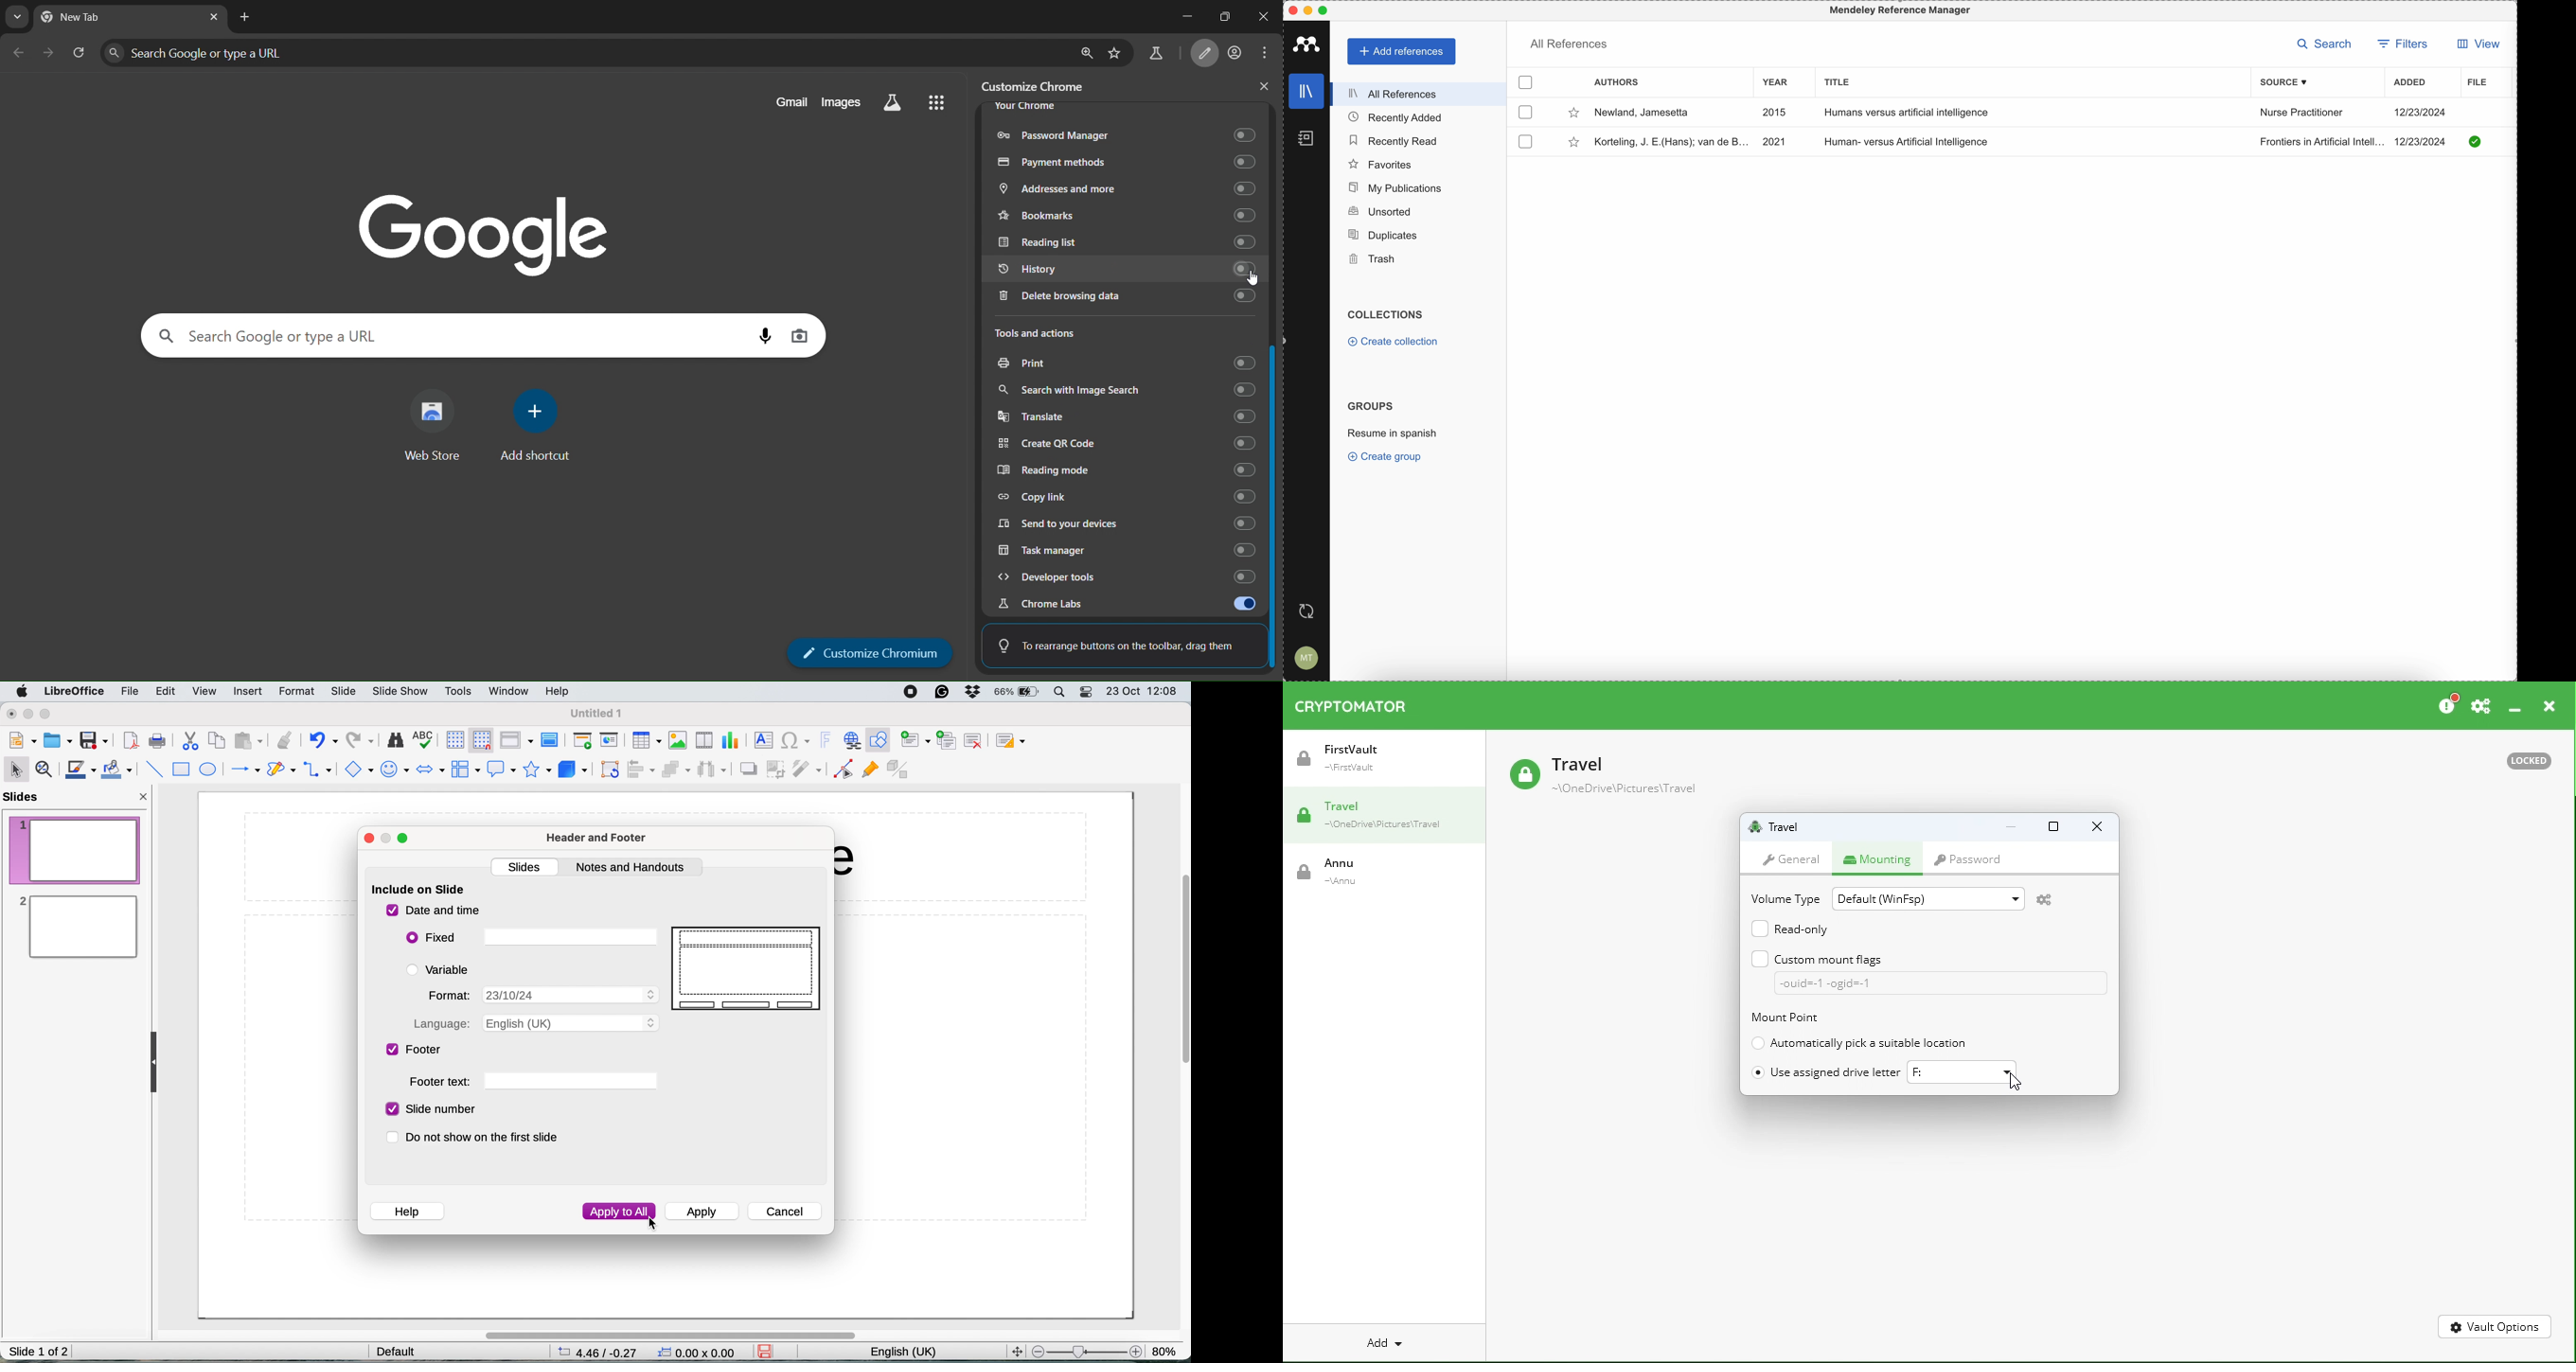 The width and height of the screenshot is (2576, 1372). Describe the element at coordinates (2424, 142) in the screenshot. I see `12/23/2024` at that location.